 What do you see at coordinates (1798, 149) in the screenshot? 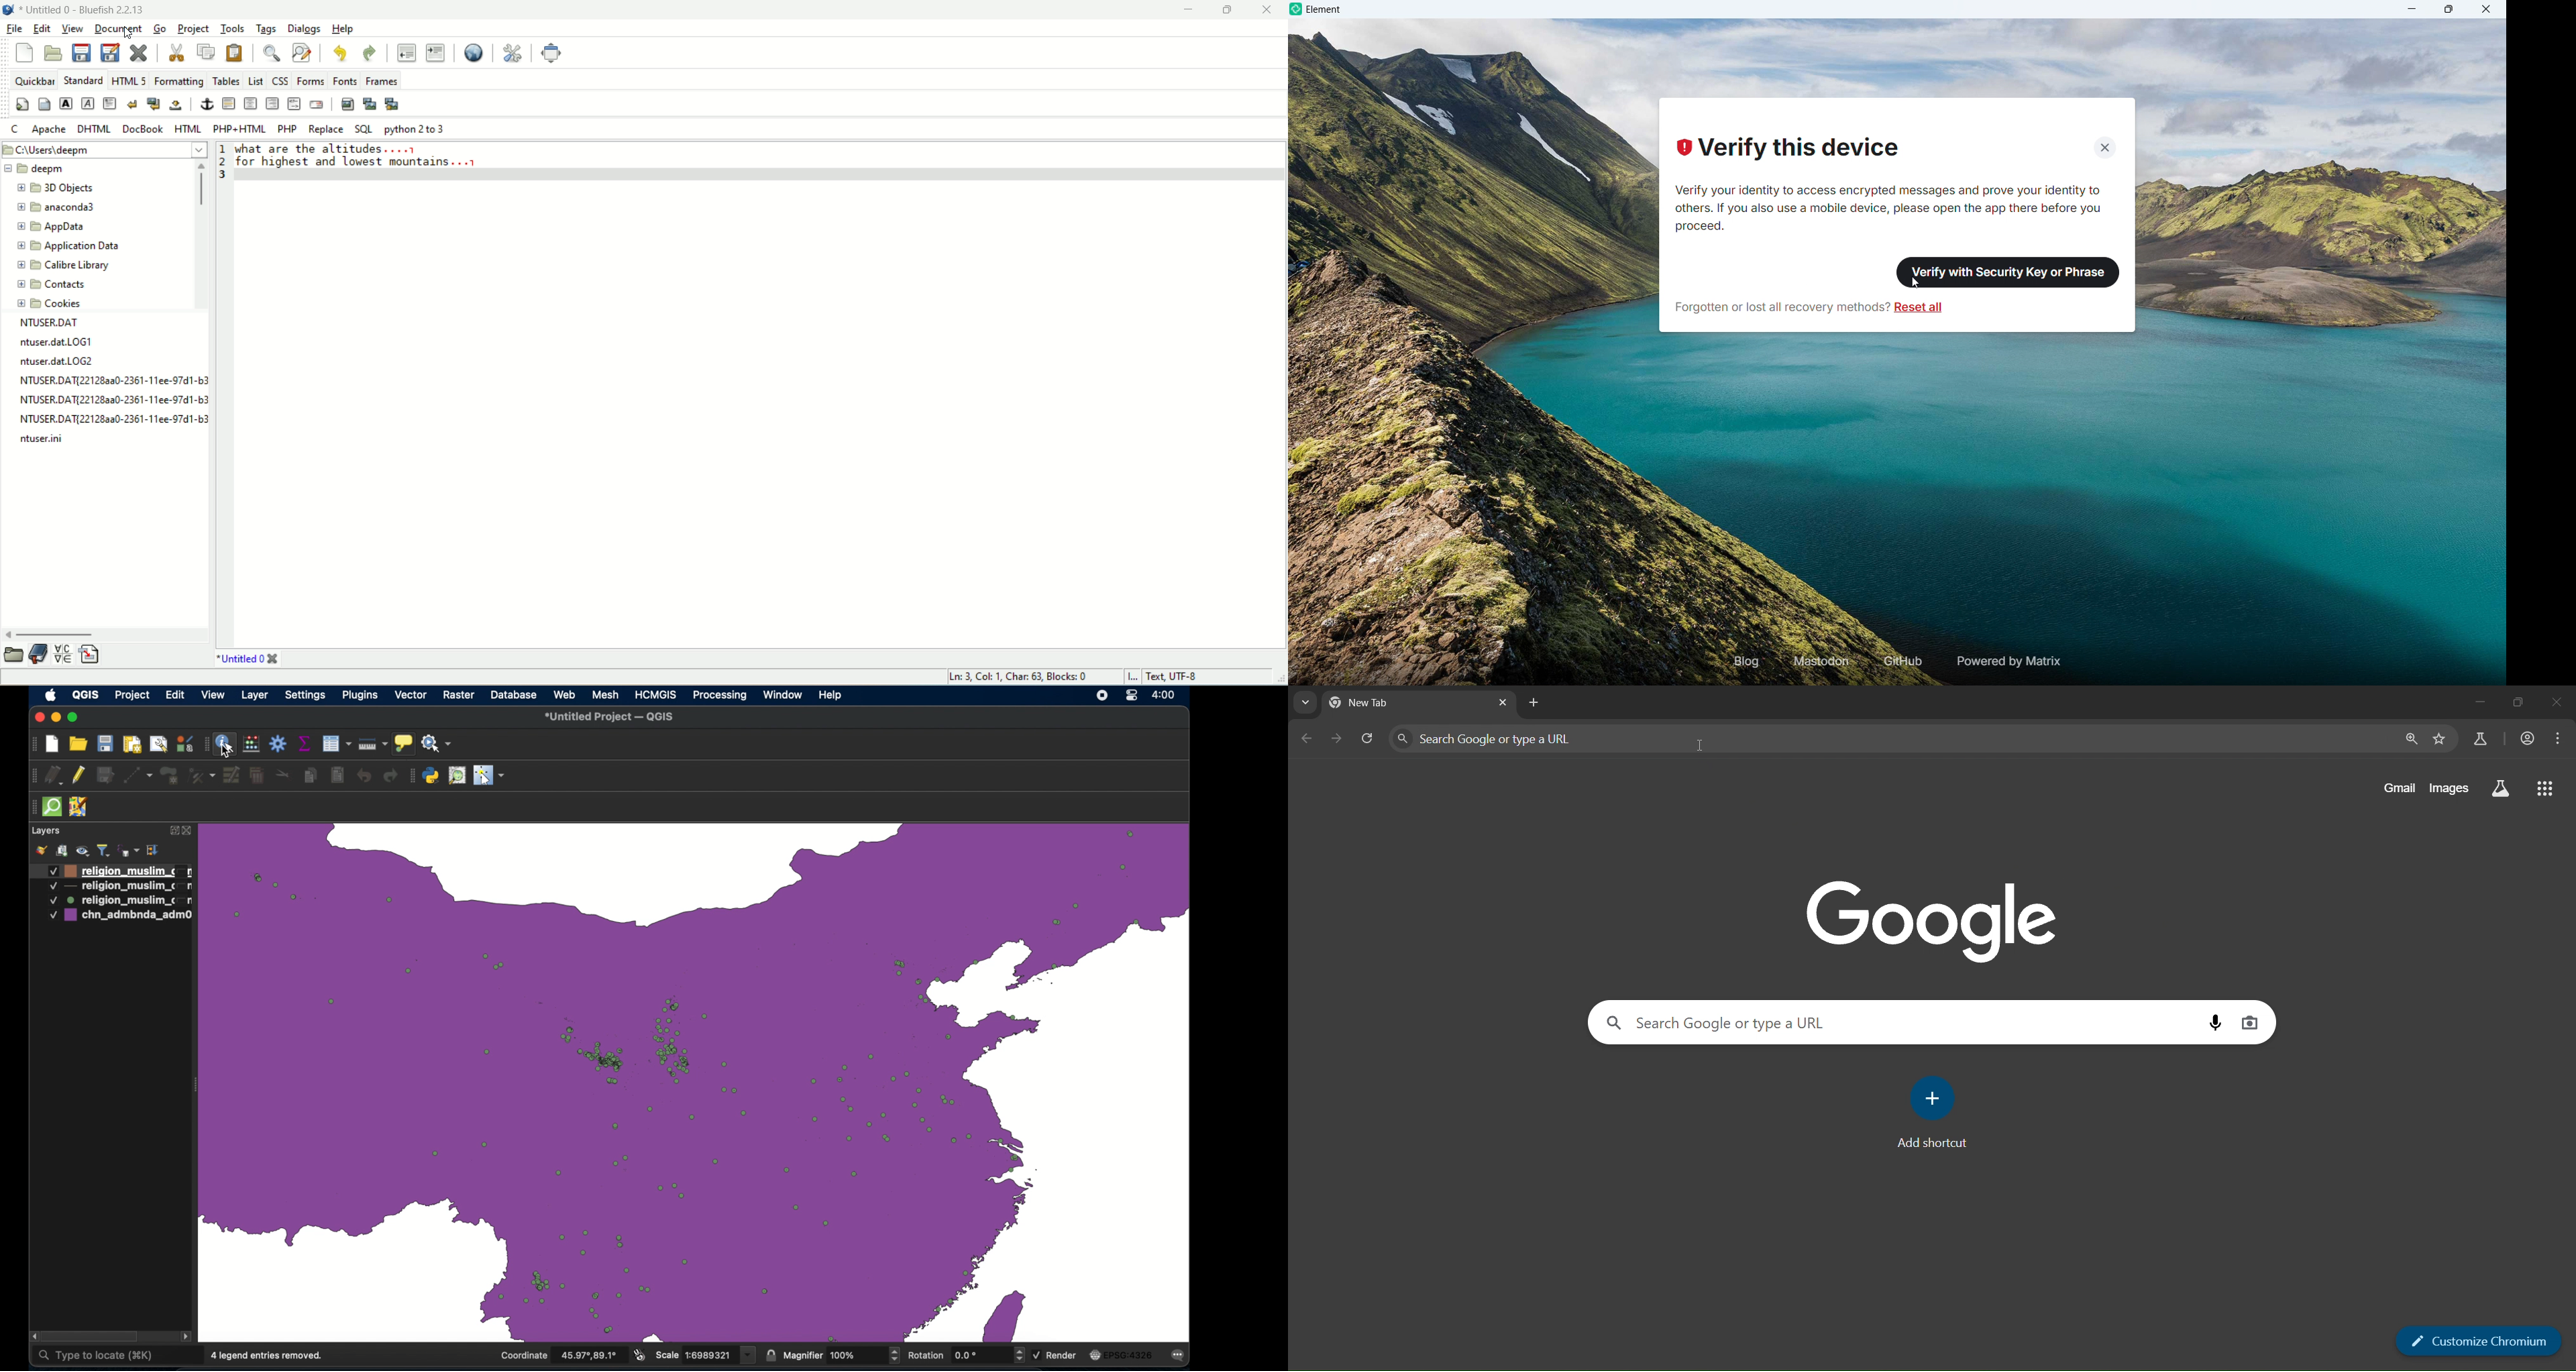
I see `Verify this device ` at bounding box center [1798, 149].